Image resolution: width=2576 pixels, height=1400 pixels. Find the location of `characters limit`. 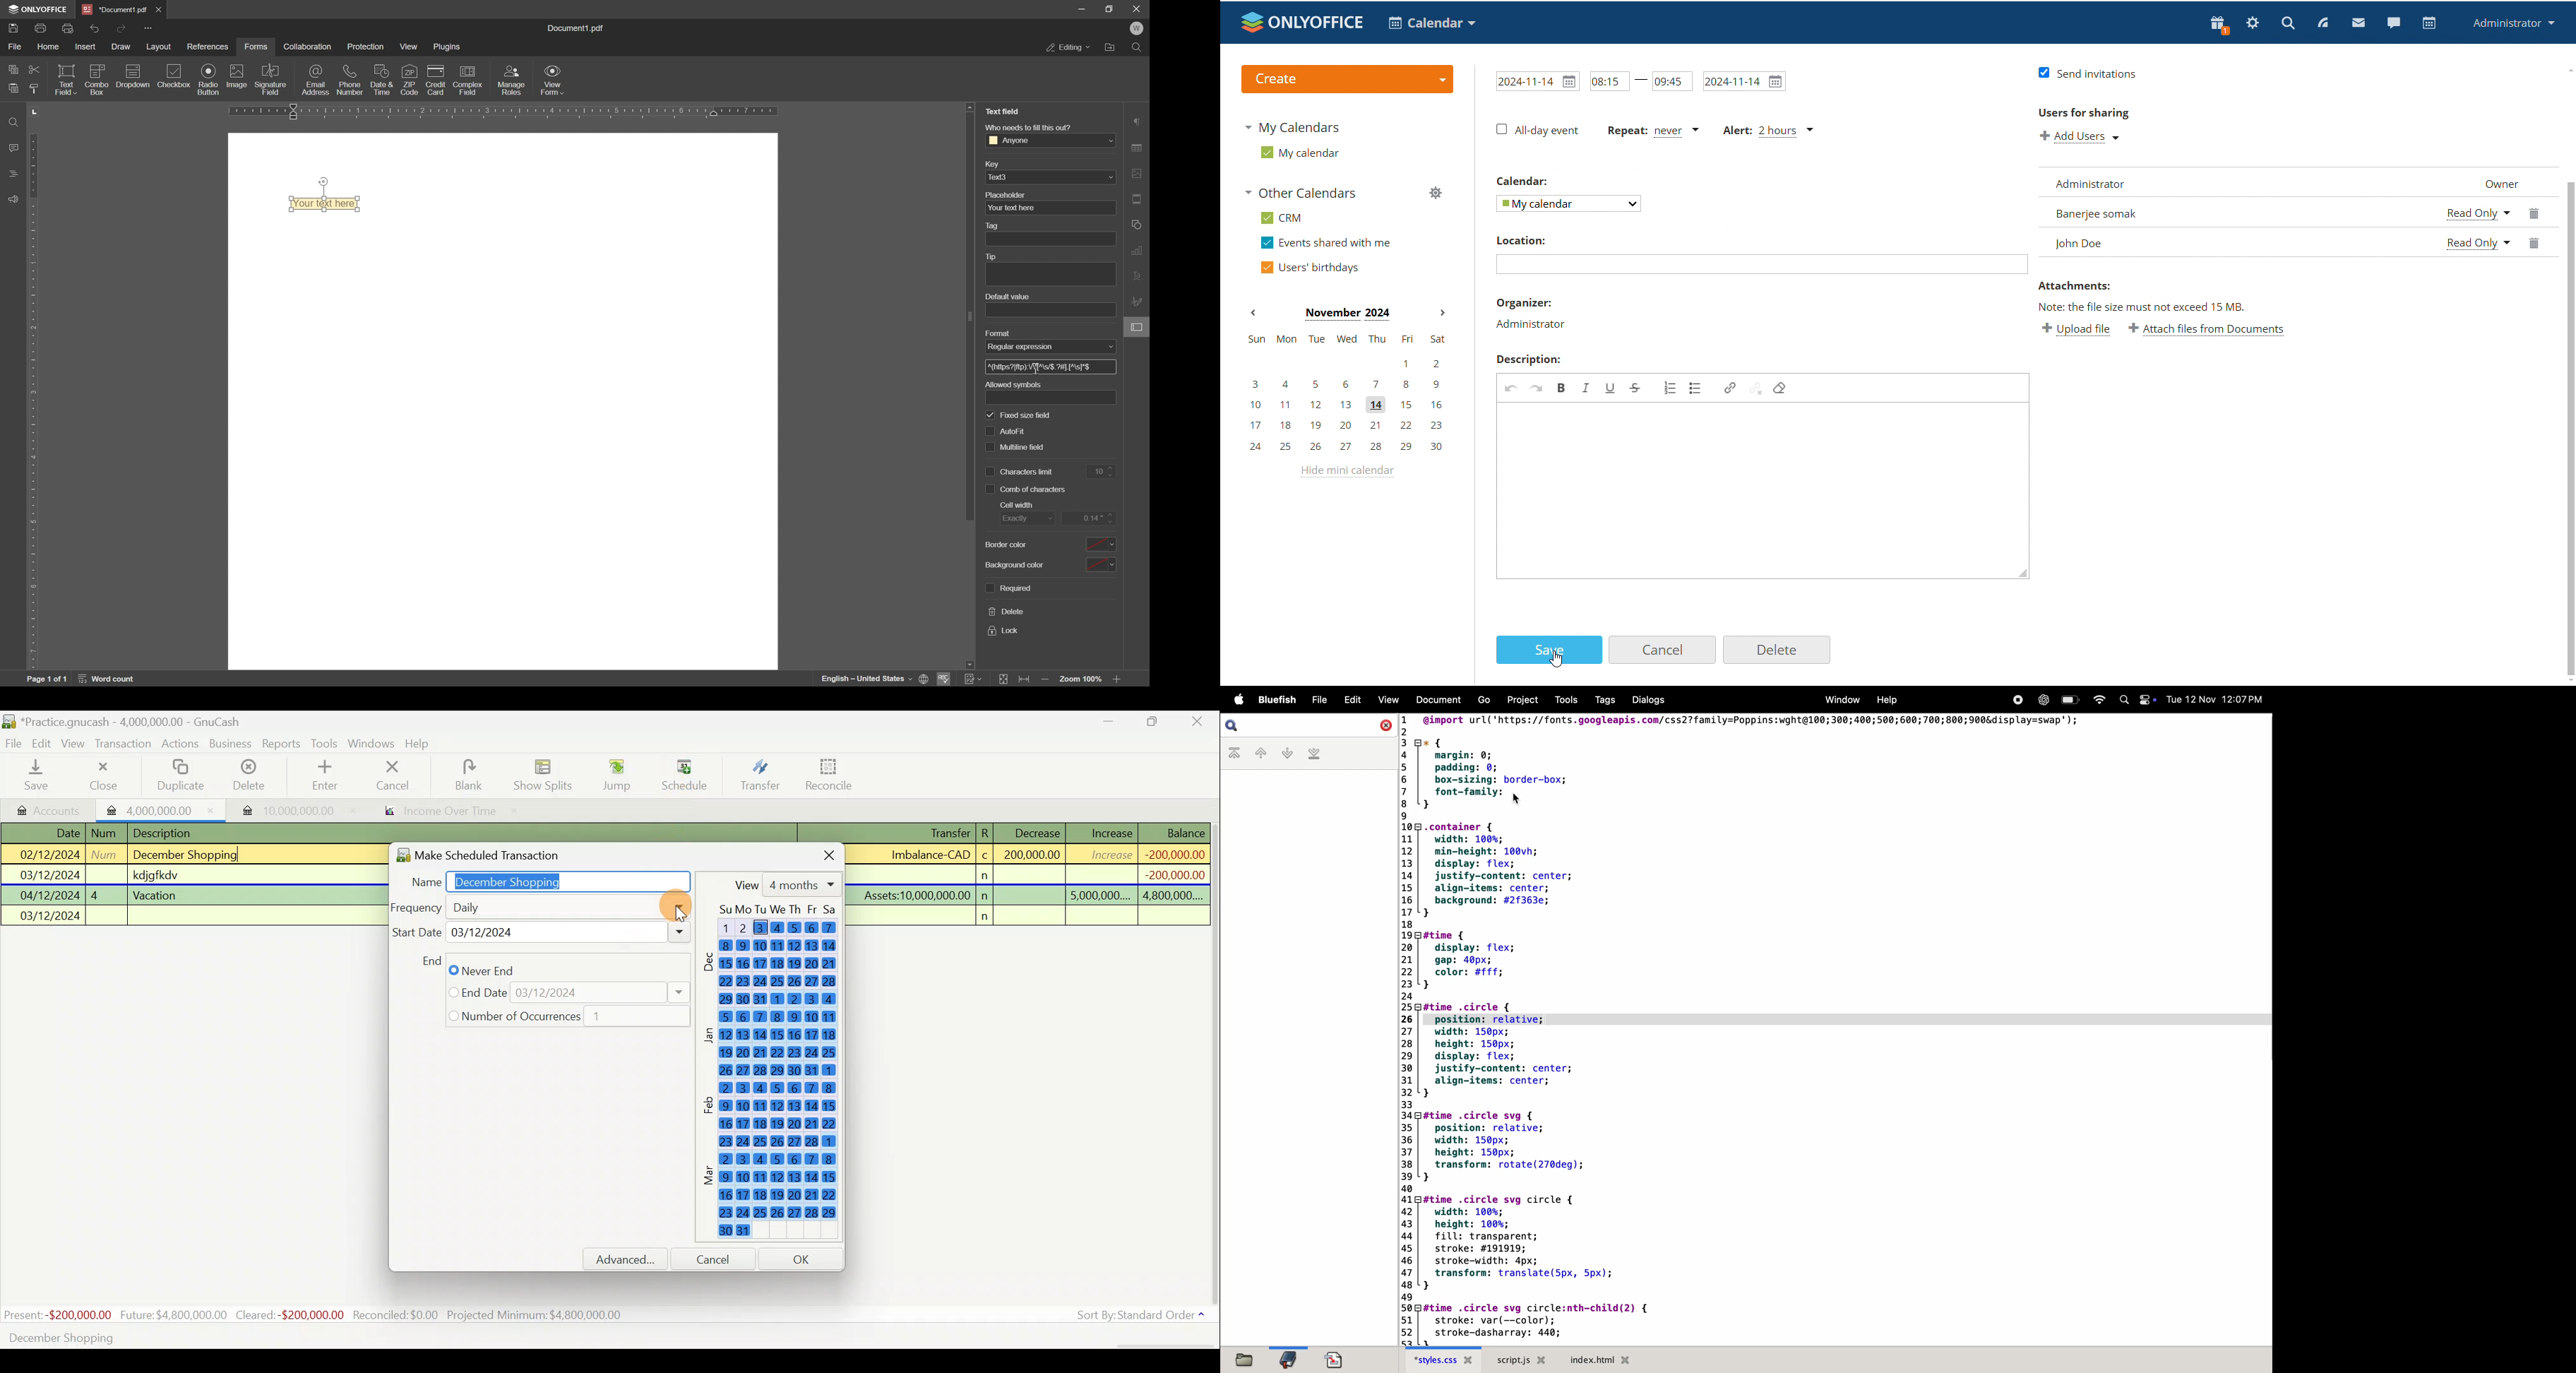

characters limit is located at coordinates (1030, 447).